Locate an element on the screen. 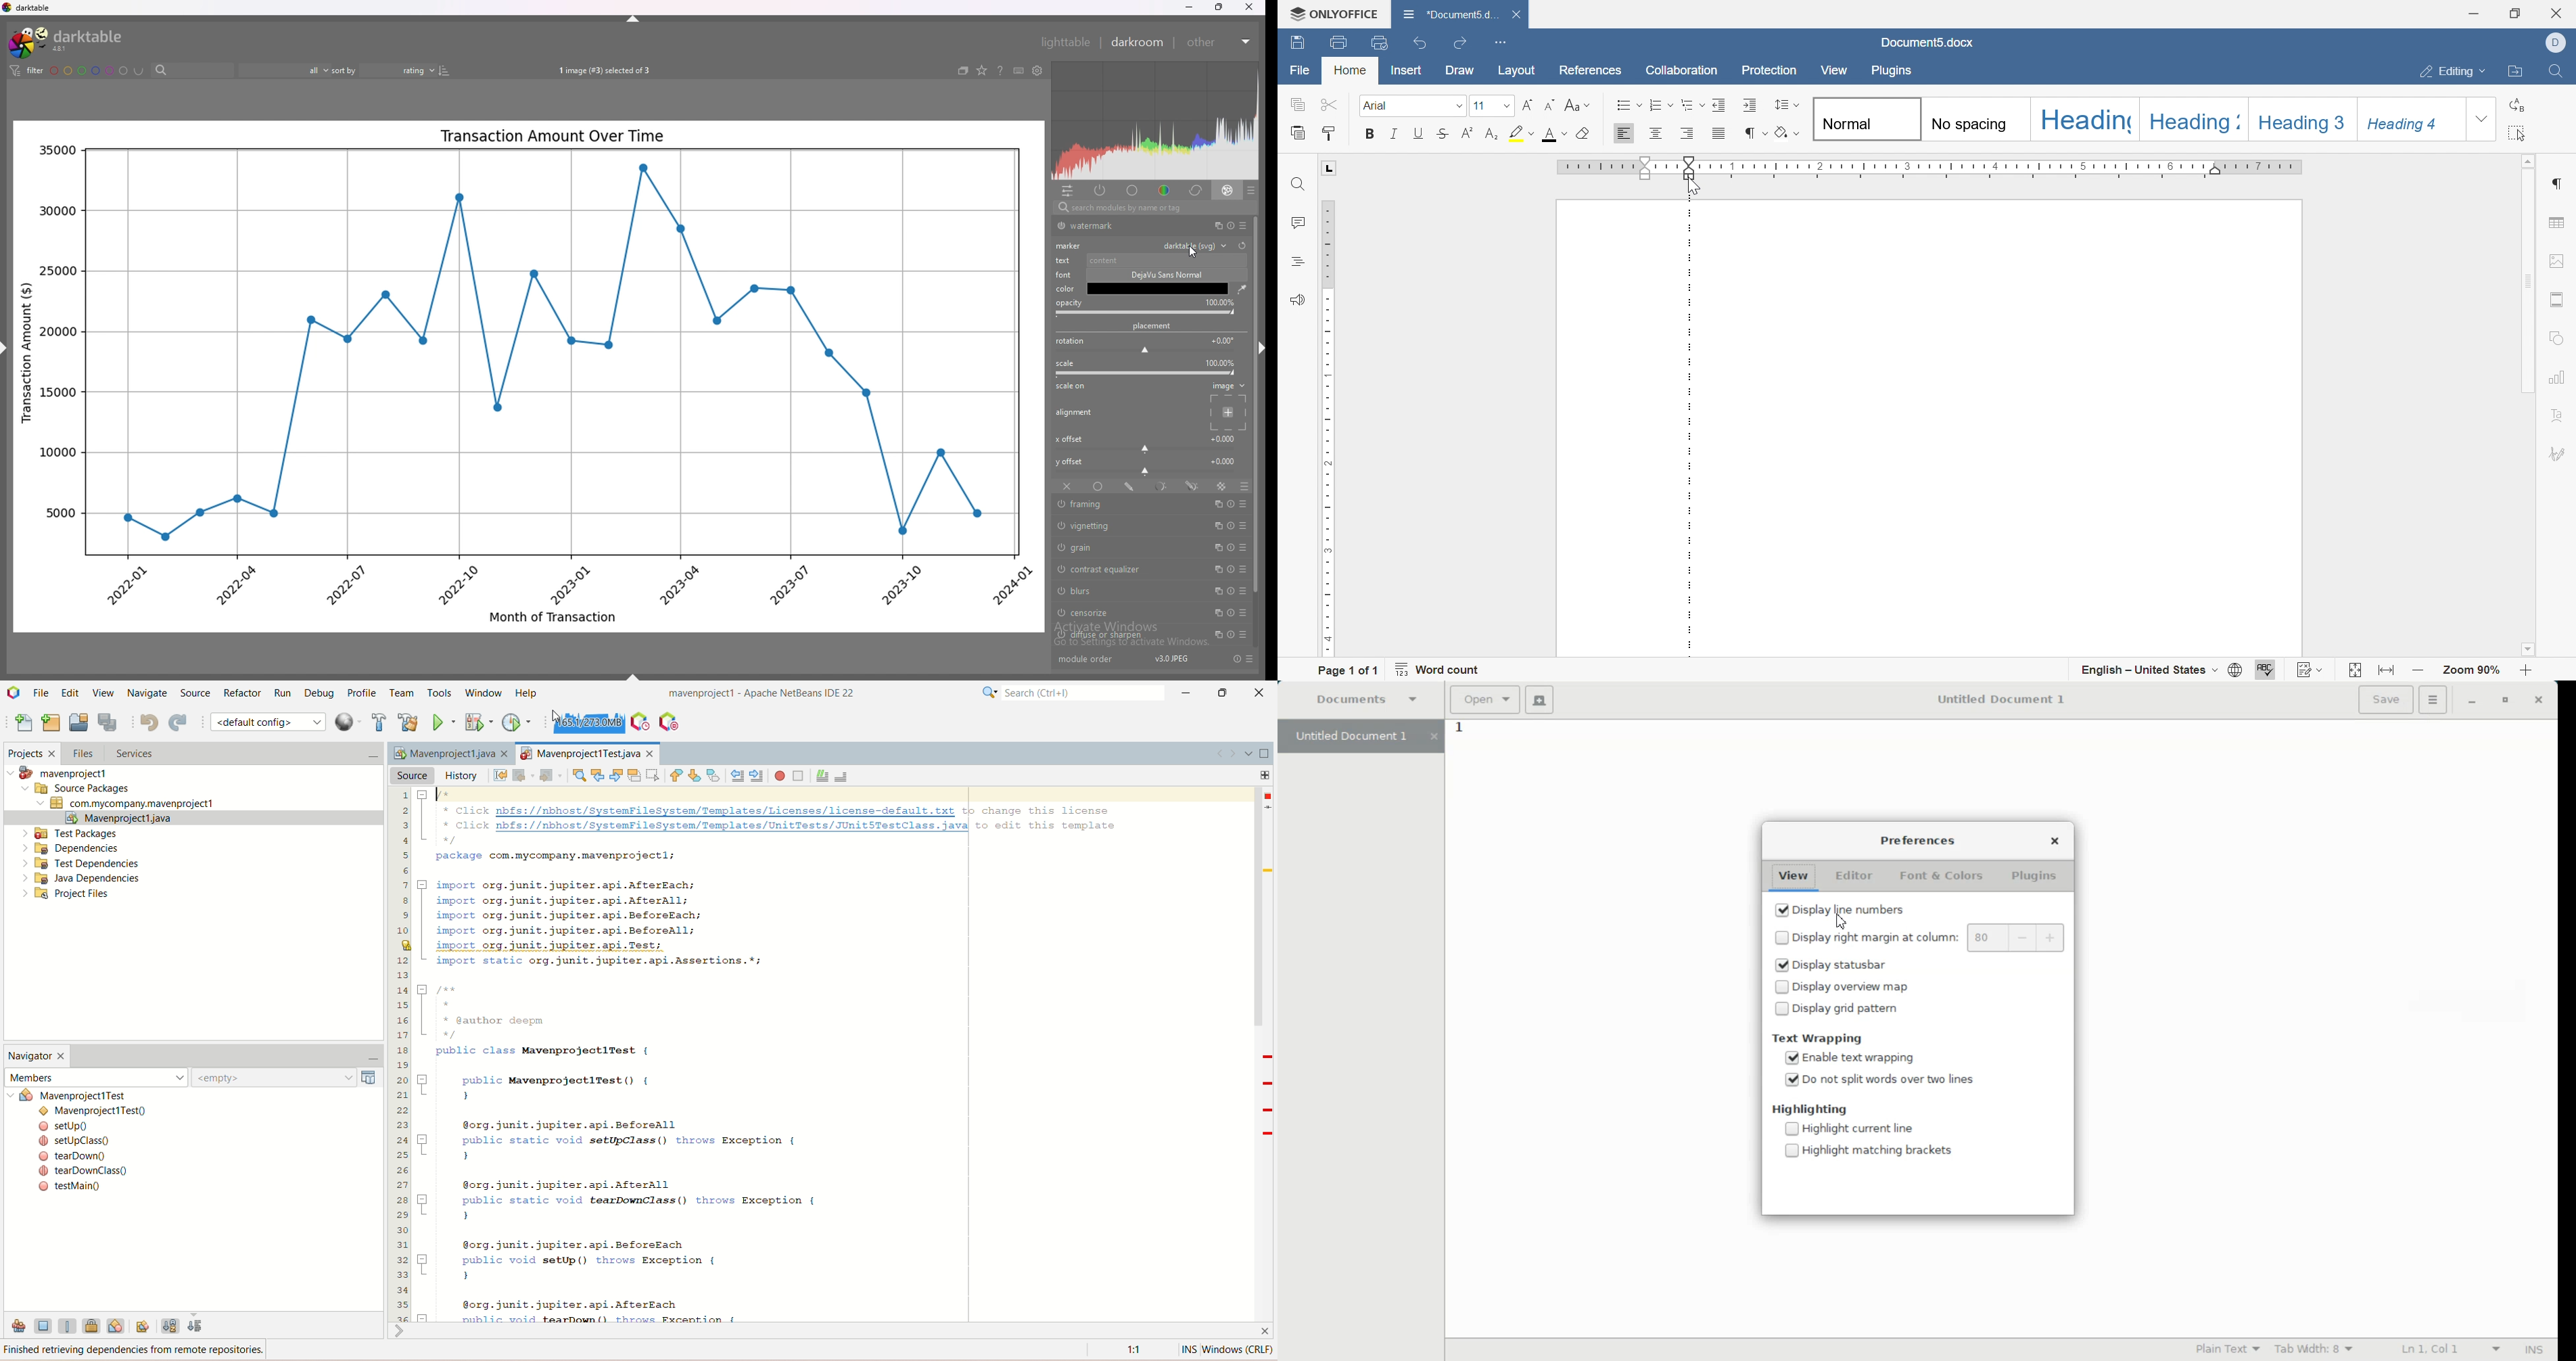 The image size is (2576, 1372). font is located at coordinates (1165, 275).